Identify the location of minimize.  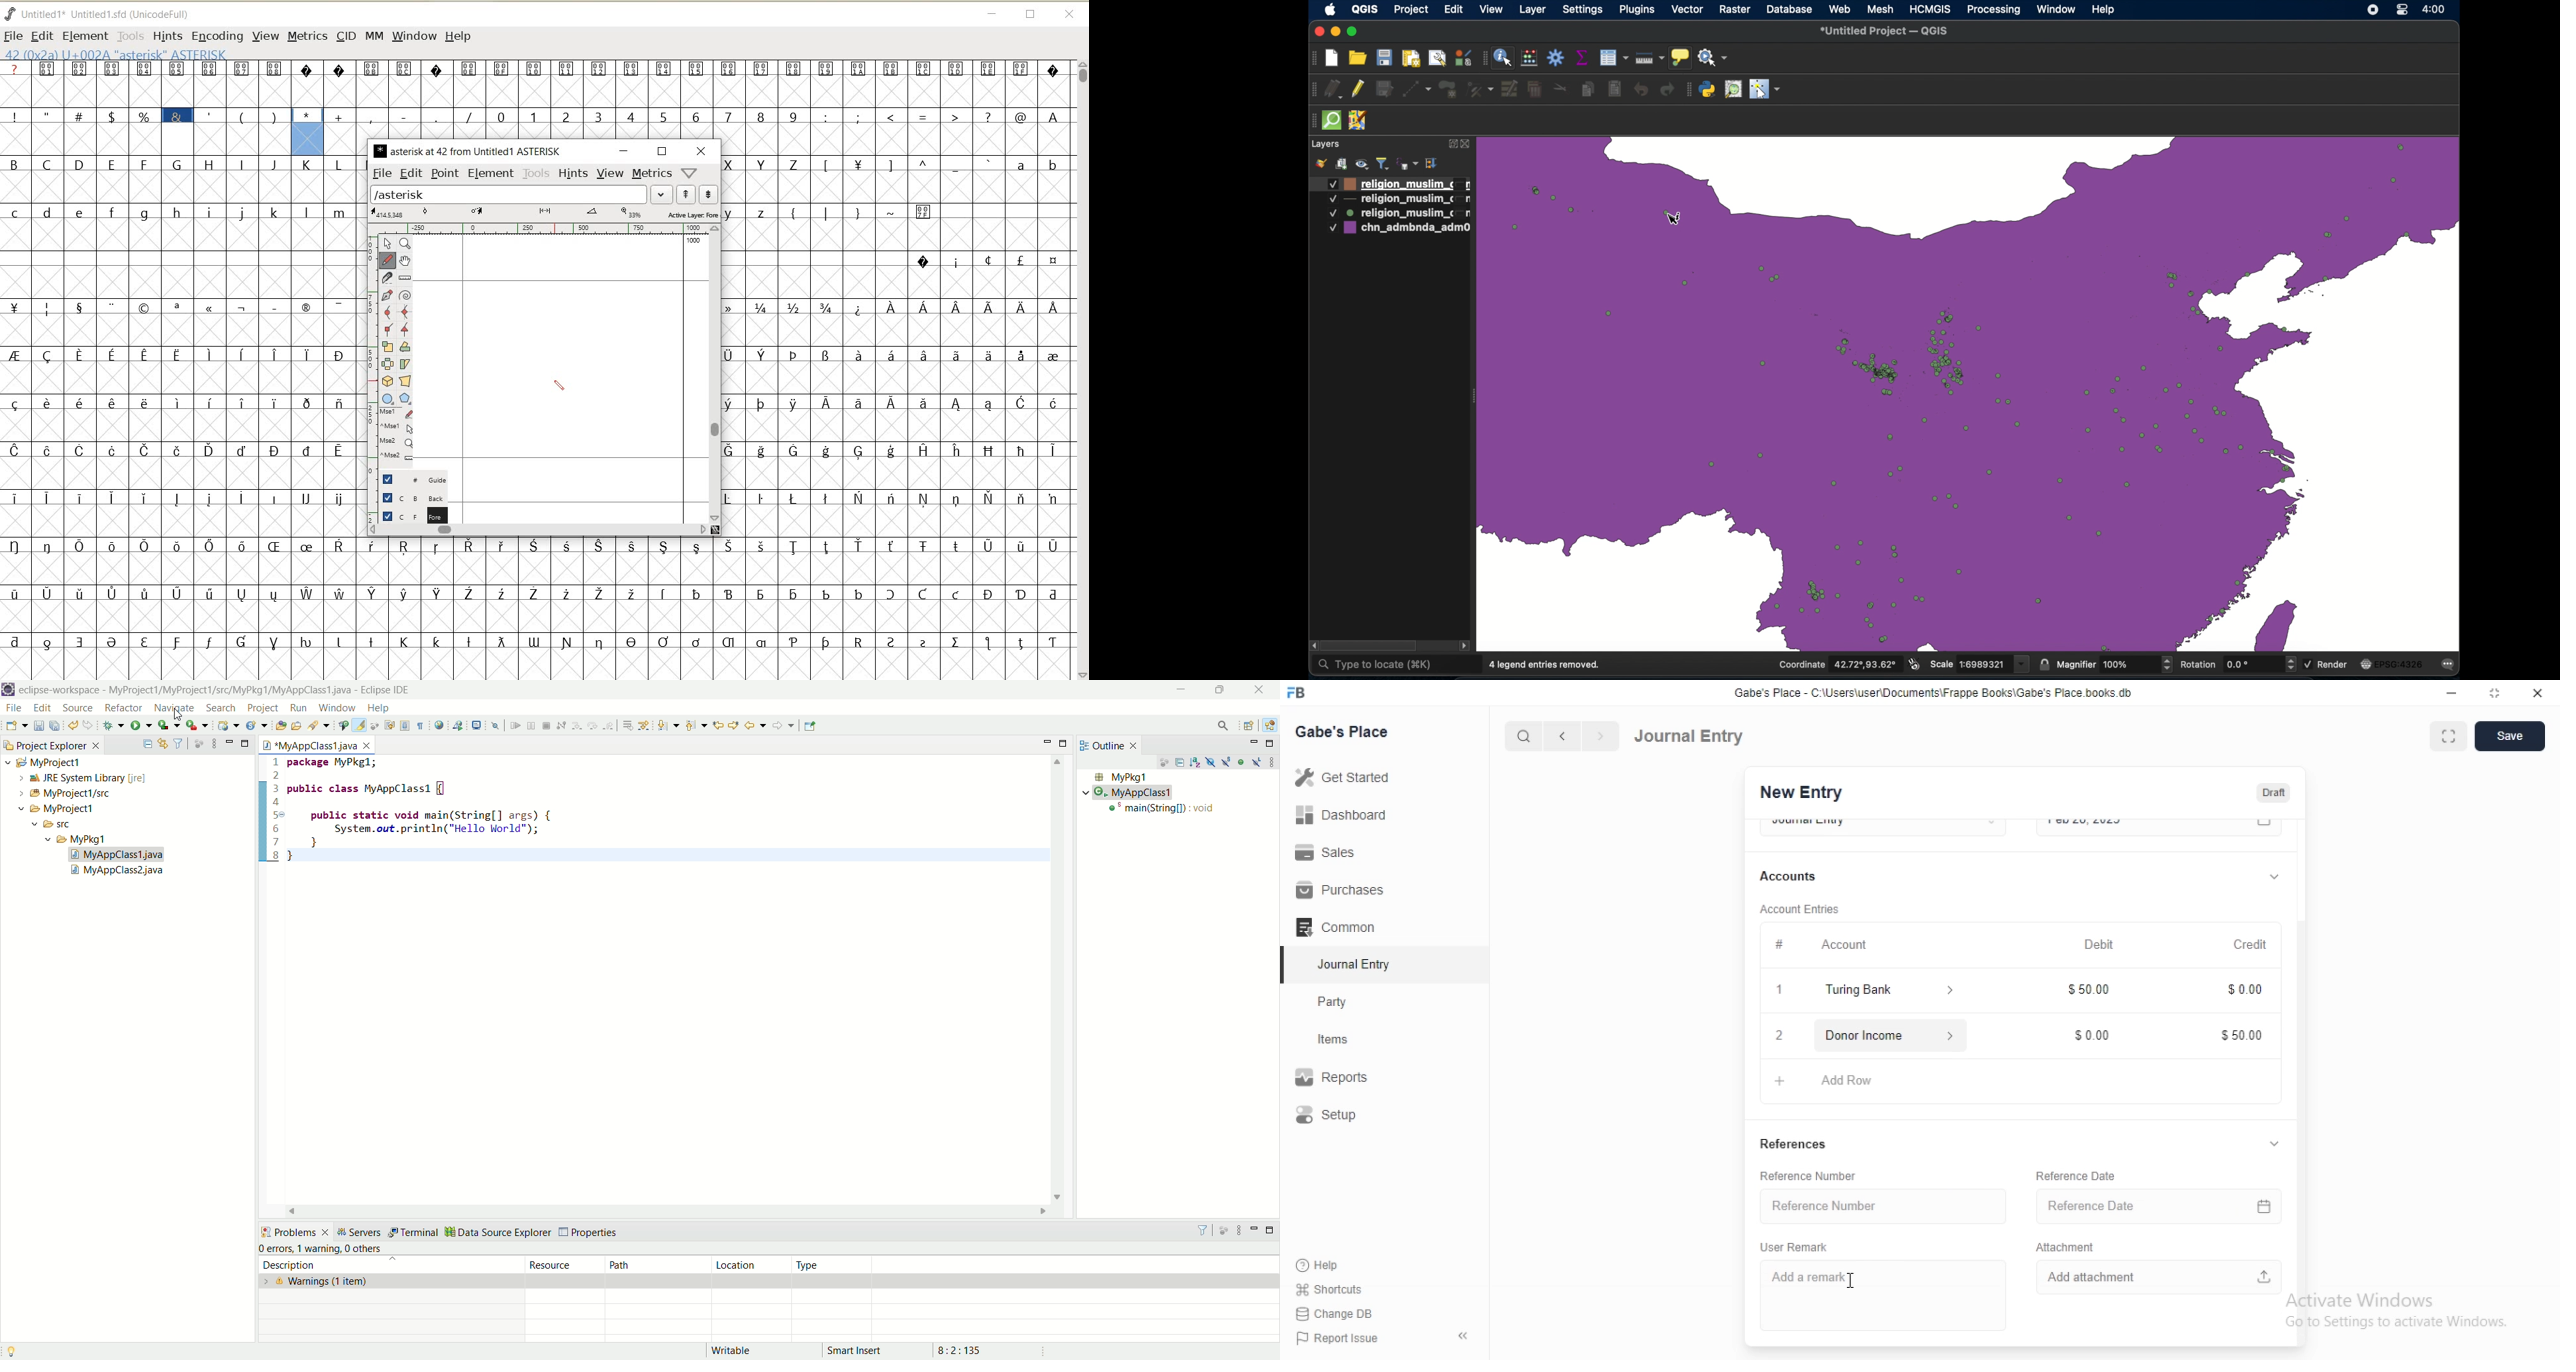
(229, 741).